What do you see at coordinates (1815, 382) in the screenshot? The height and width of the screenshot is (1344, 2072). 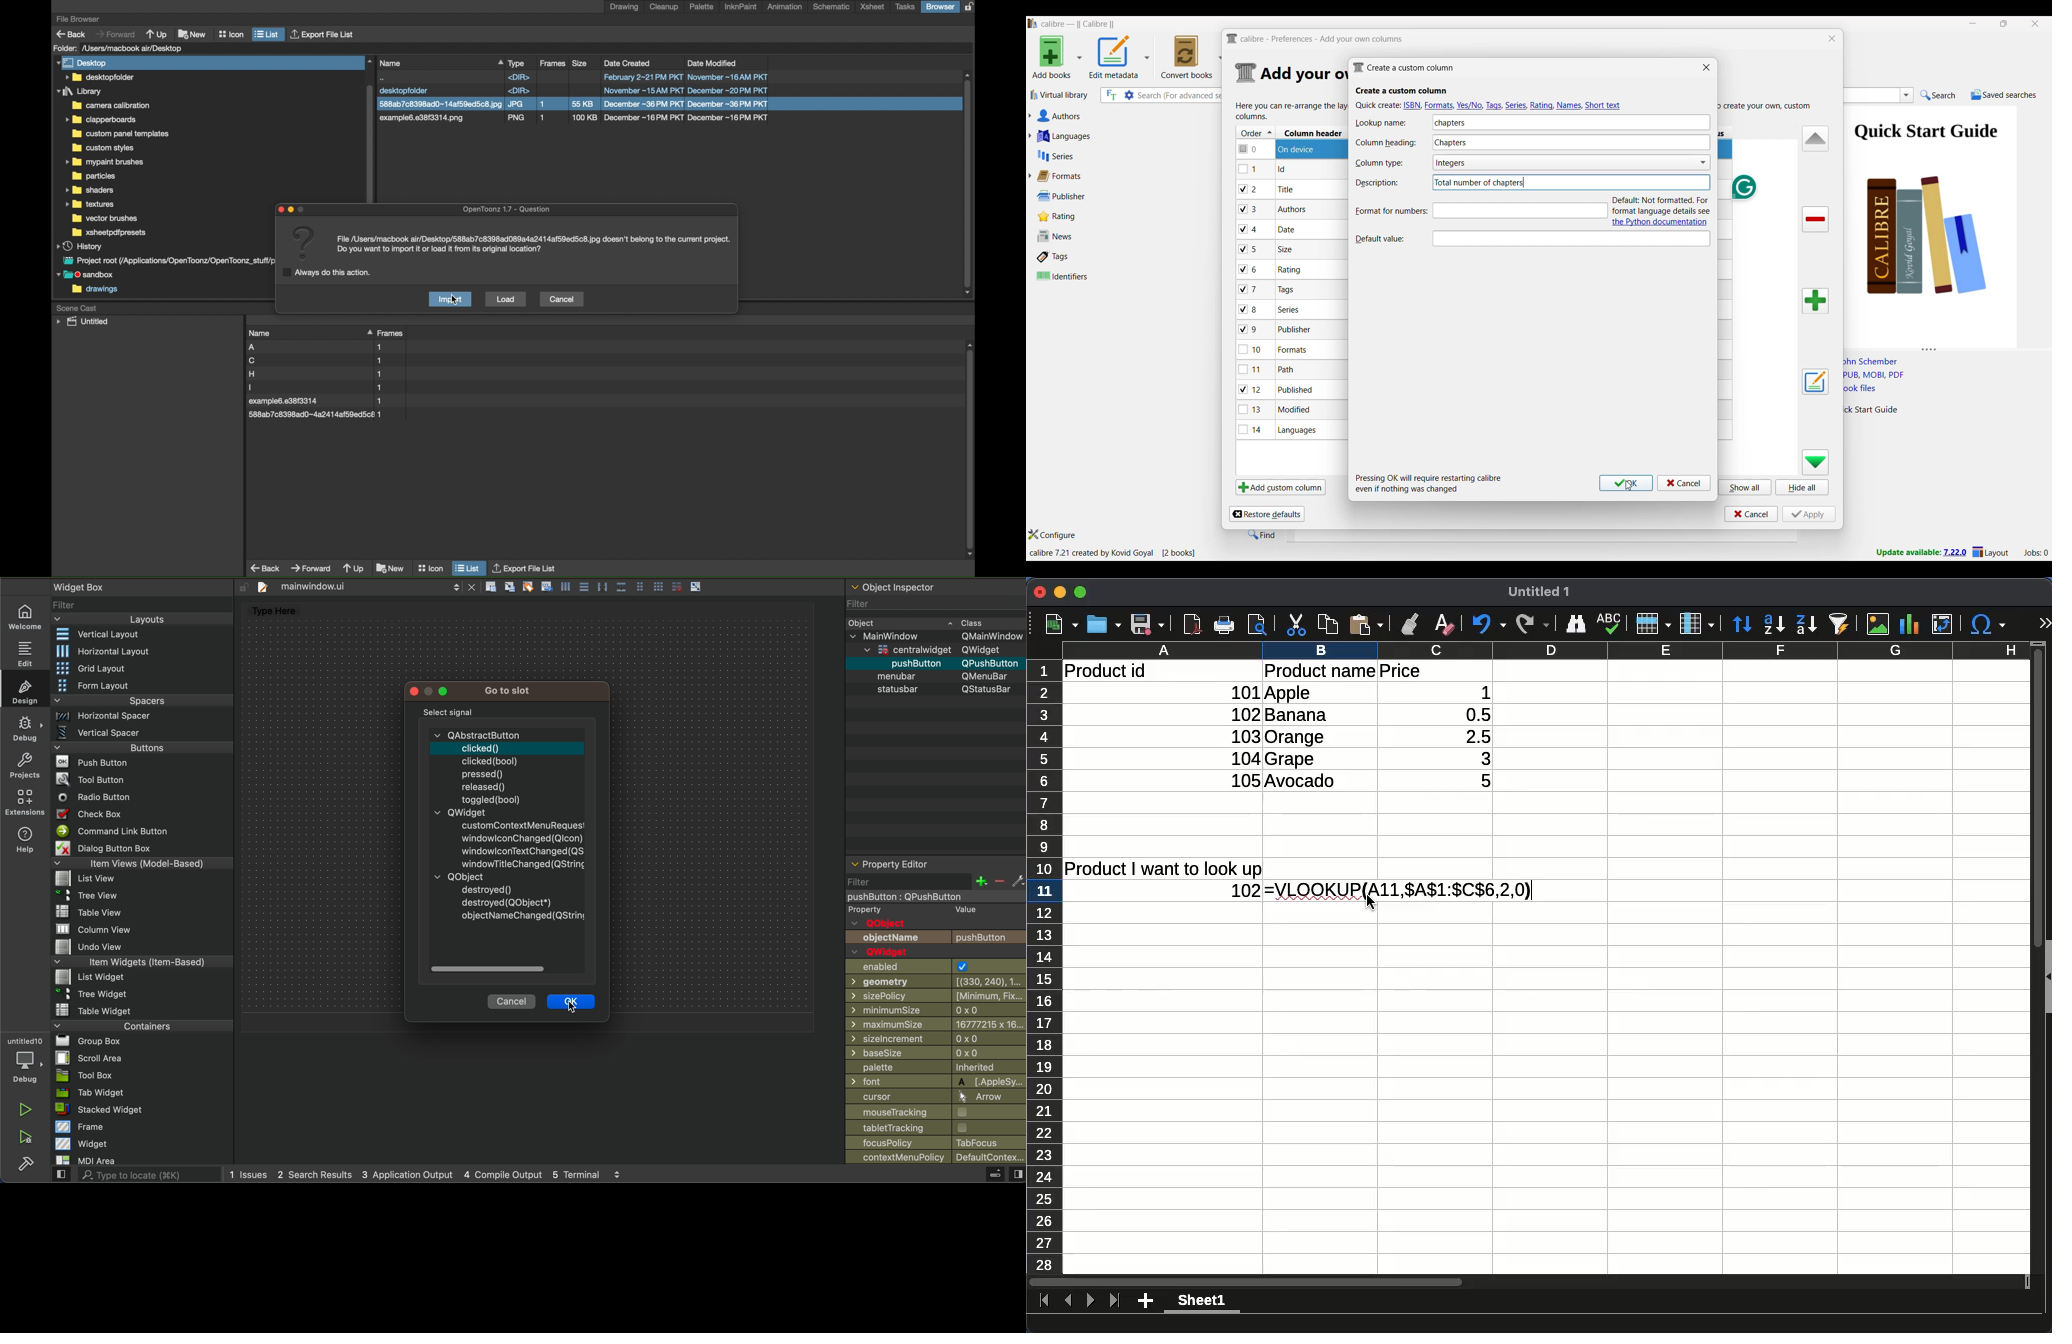 I see `Edit settings of a user defined column` at bounding box center [1815, 382].